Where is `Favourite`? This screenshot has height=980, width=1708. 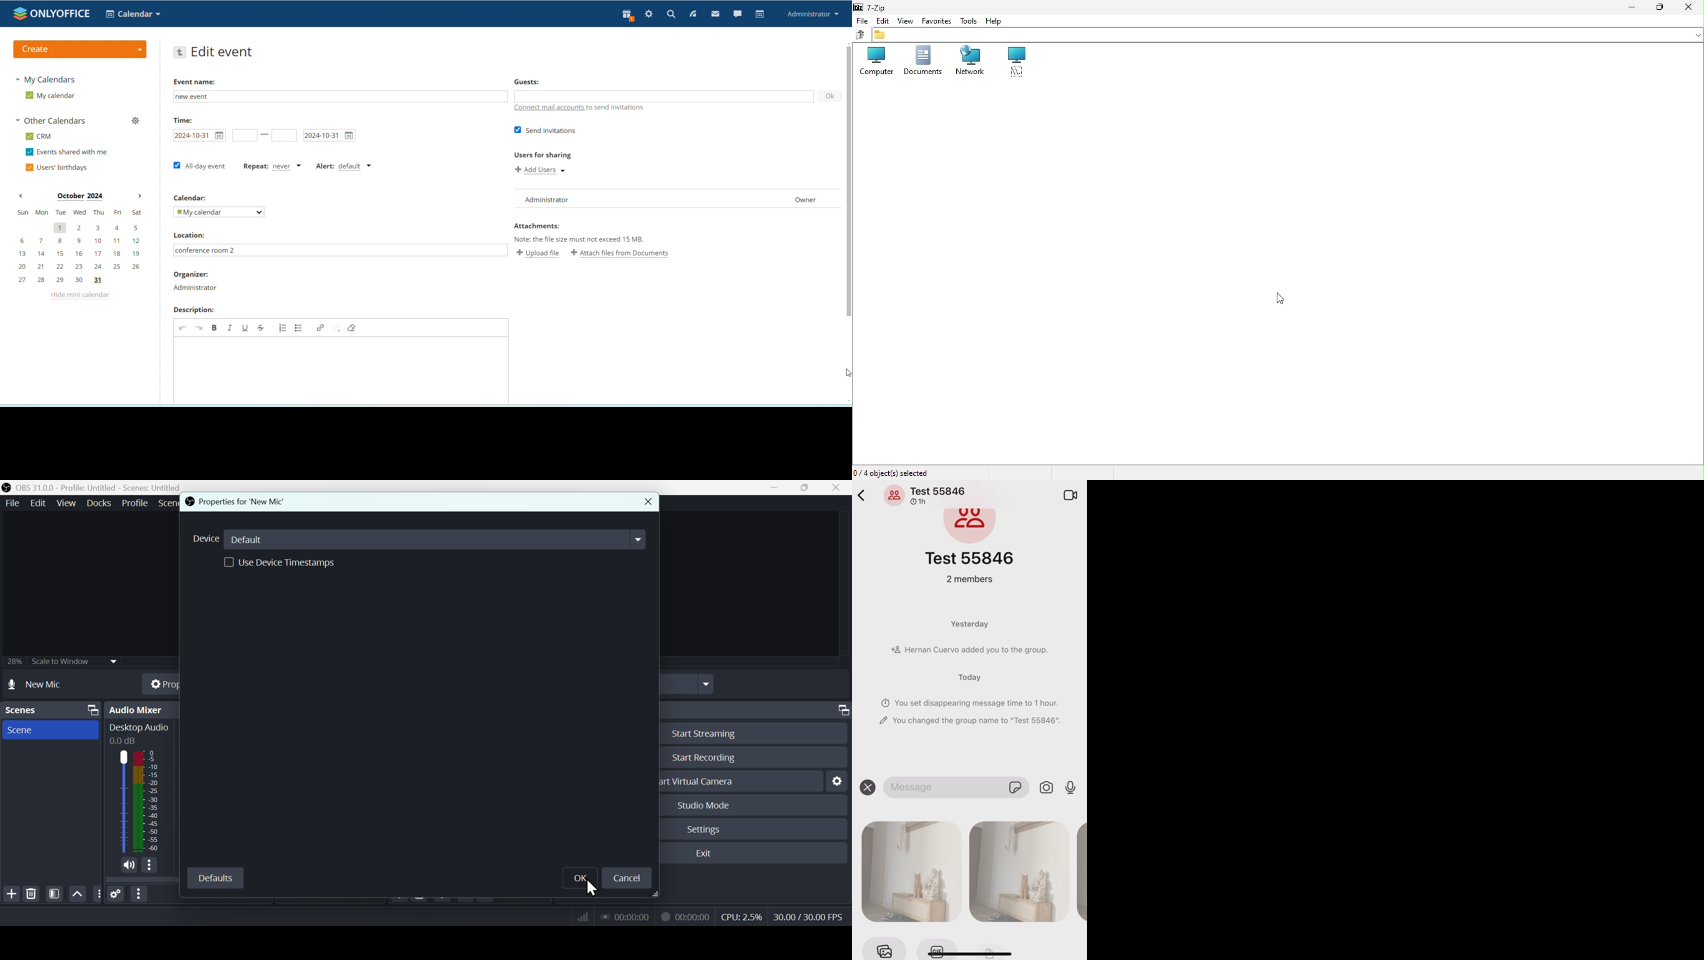 Favourite is located at coordinates (935, 21).